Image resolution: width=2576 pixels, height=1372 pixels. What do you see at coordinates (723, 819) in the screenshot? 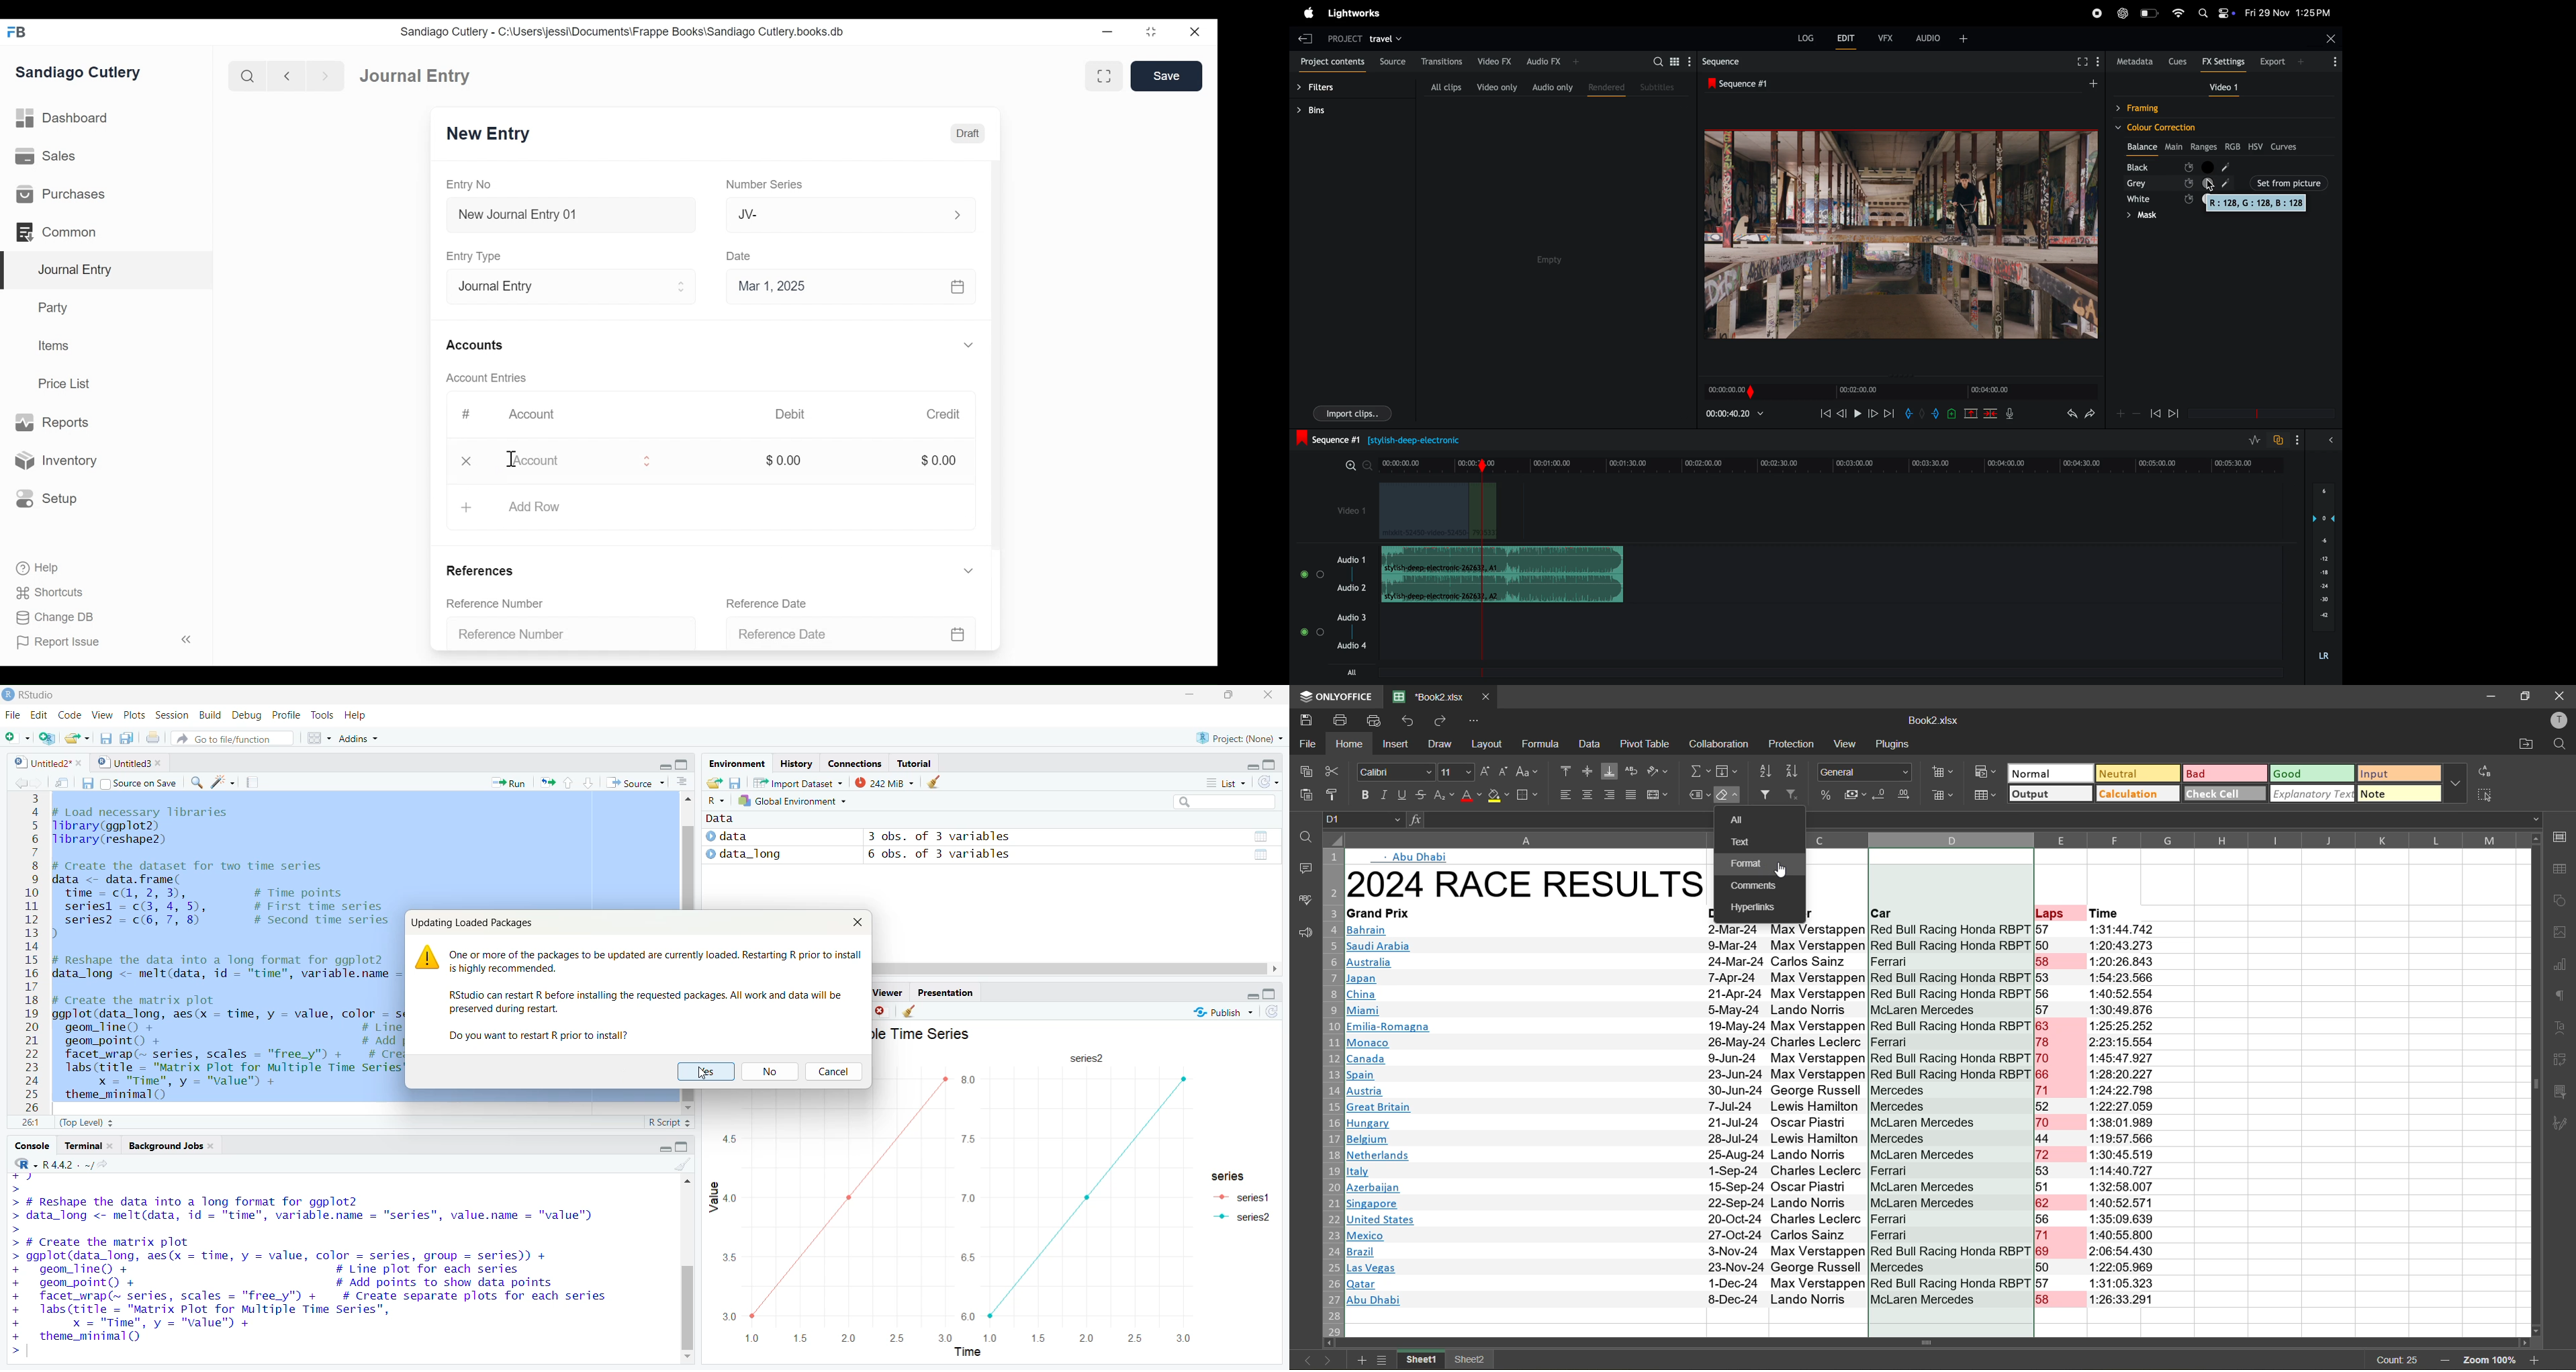
I see `Data` at bounding box center [723, 819].